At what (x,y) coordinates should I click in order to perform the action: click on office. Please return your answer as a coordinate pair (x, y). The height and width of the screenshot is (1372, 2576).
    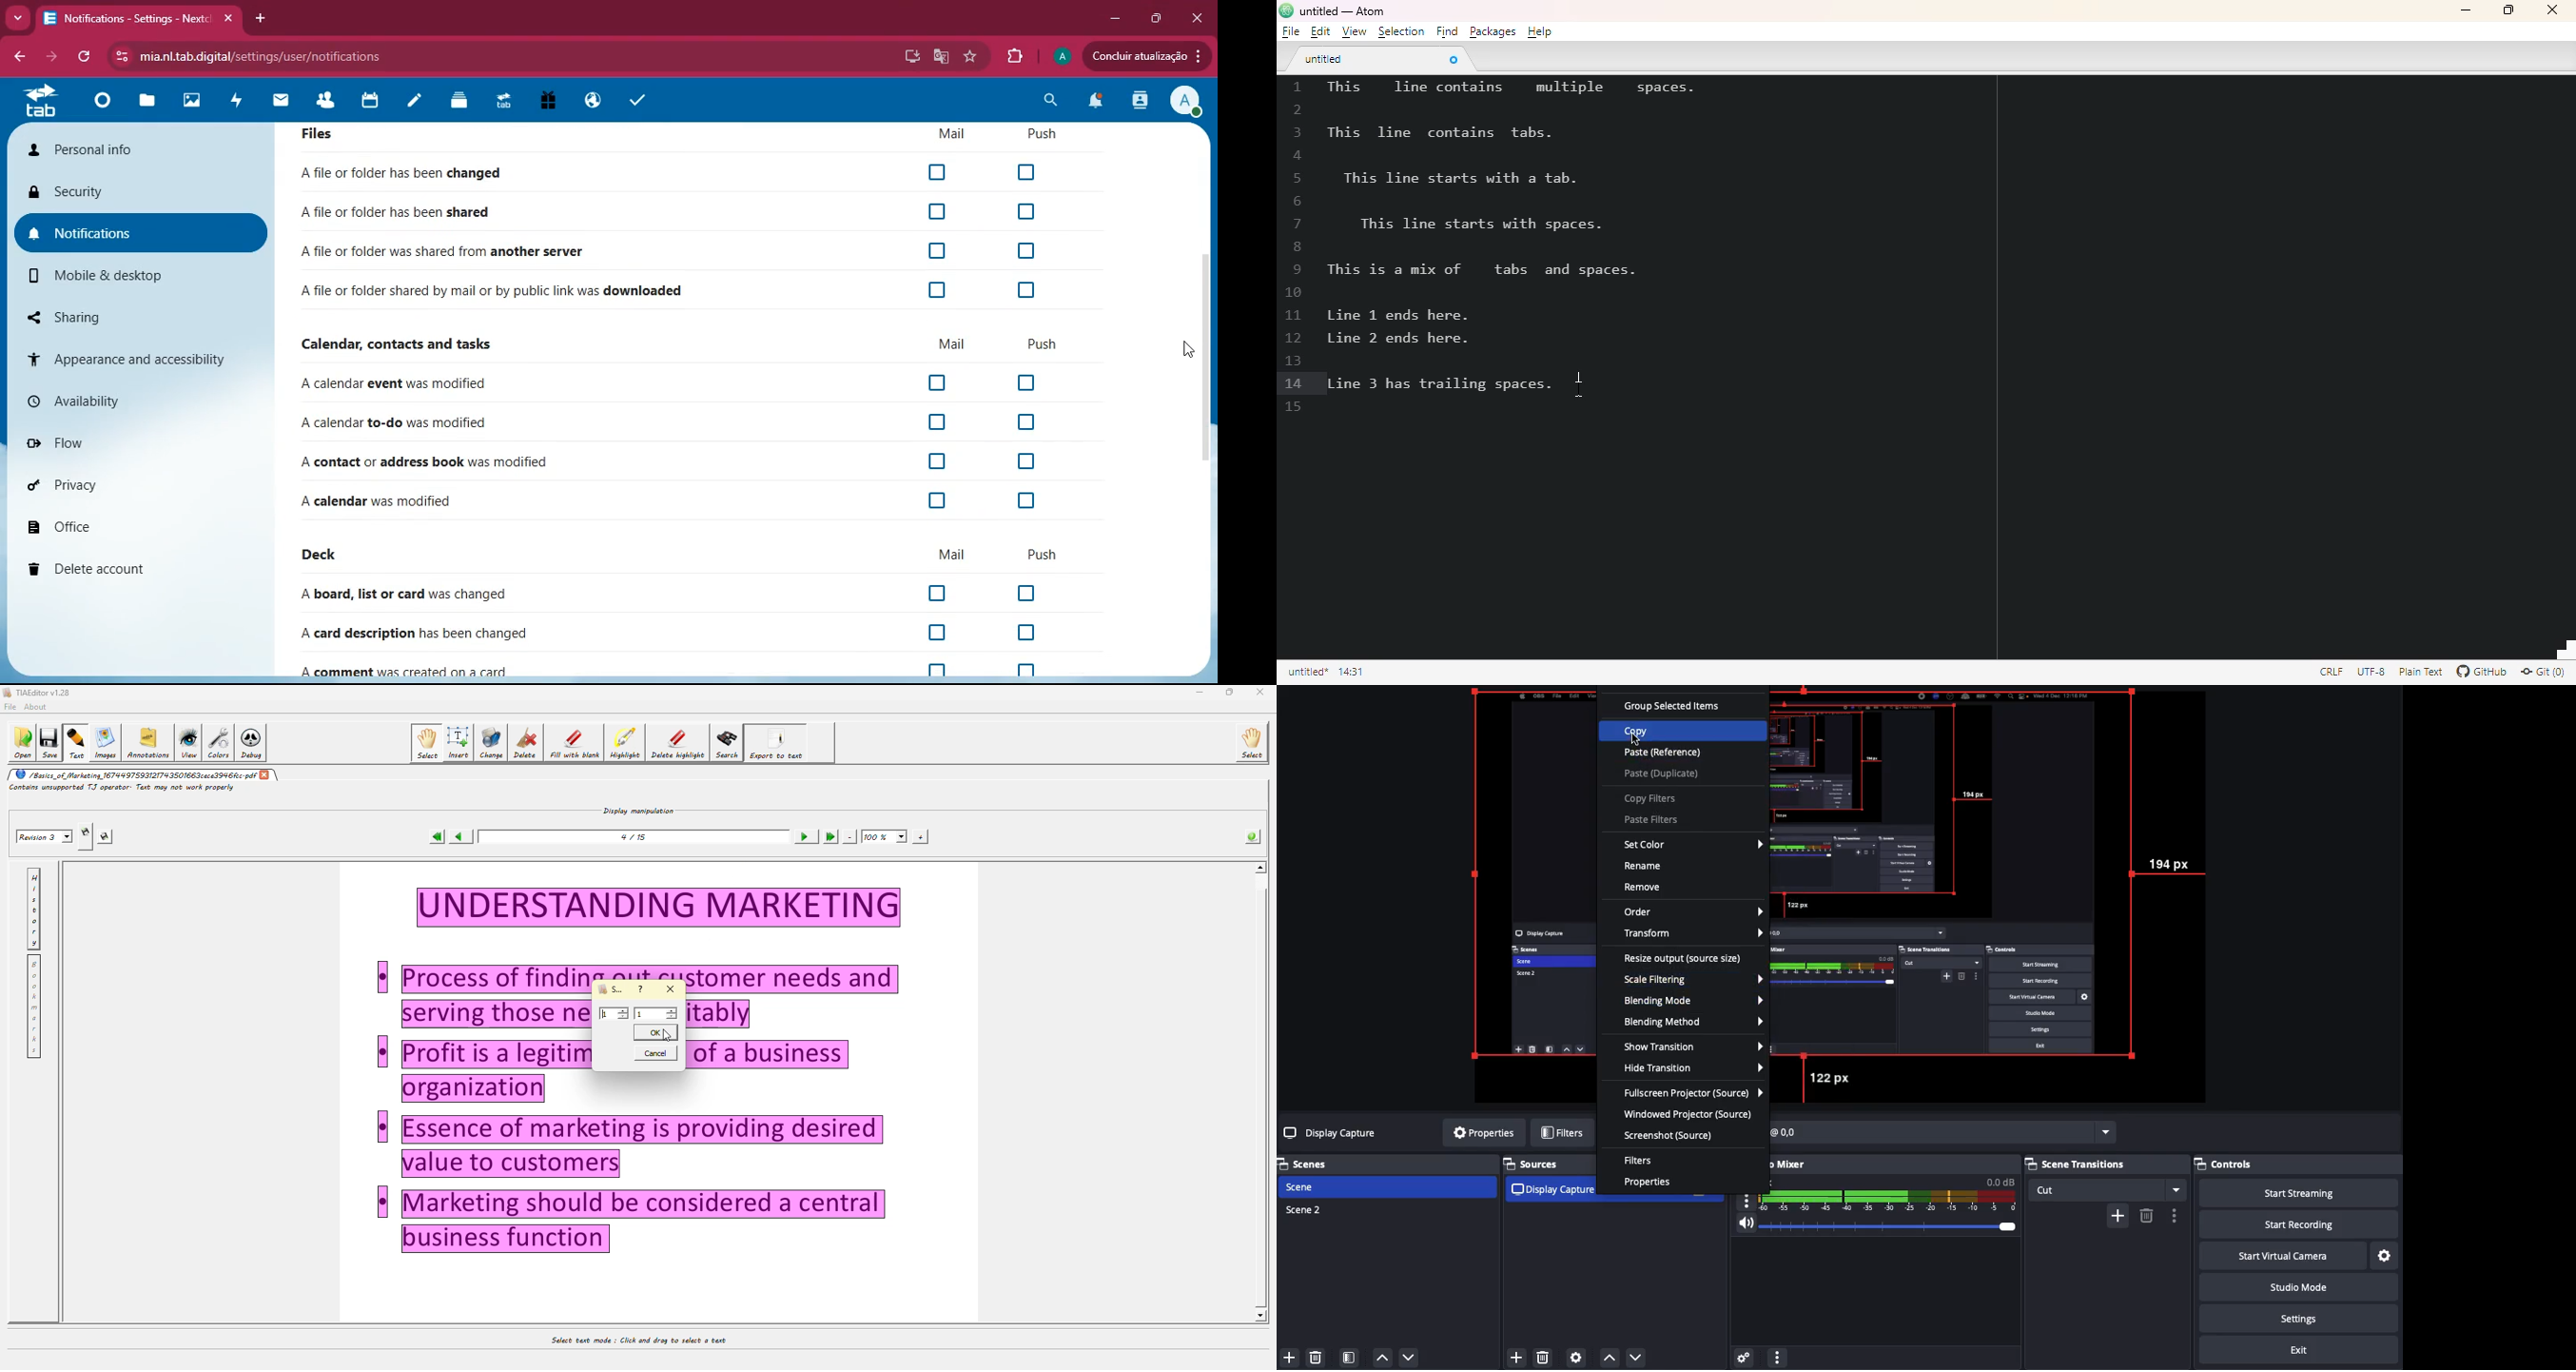
    Looking at the image, I should click on (117, 526).